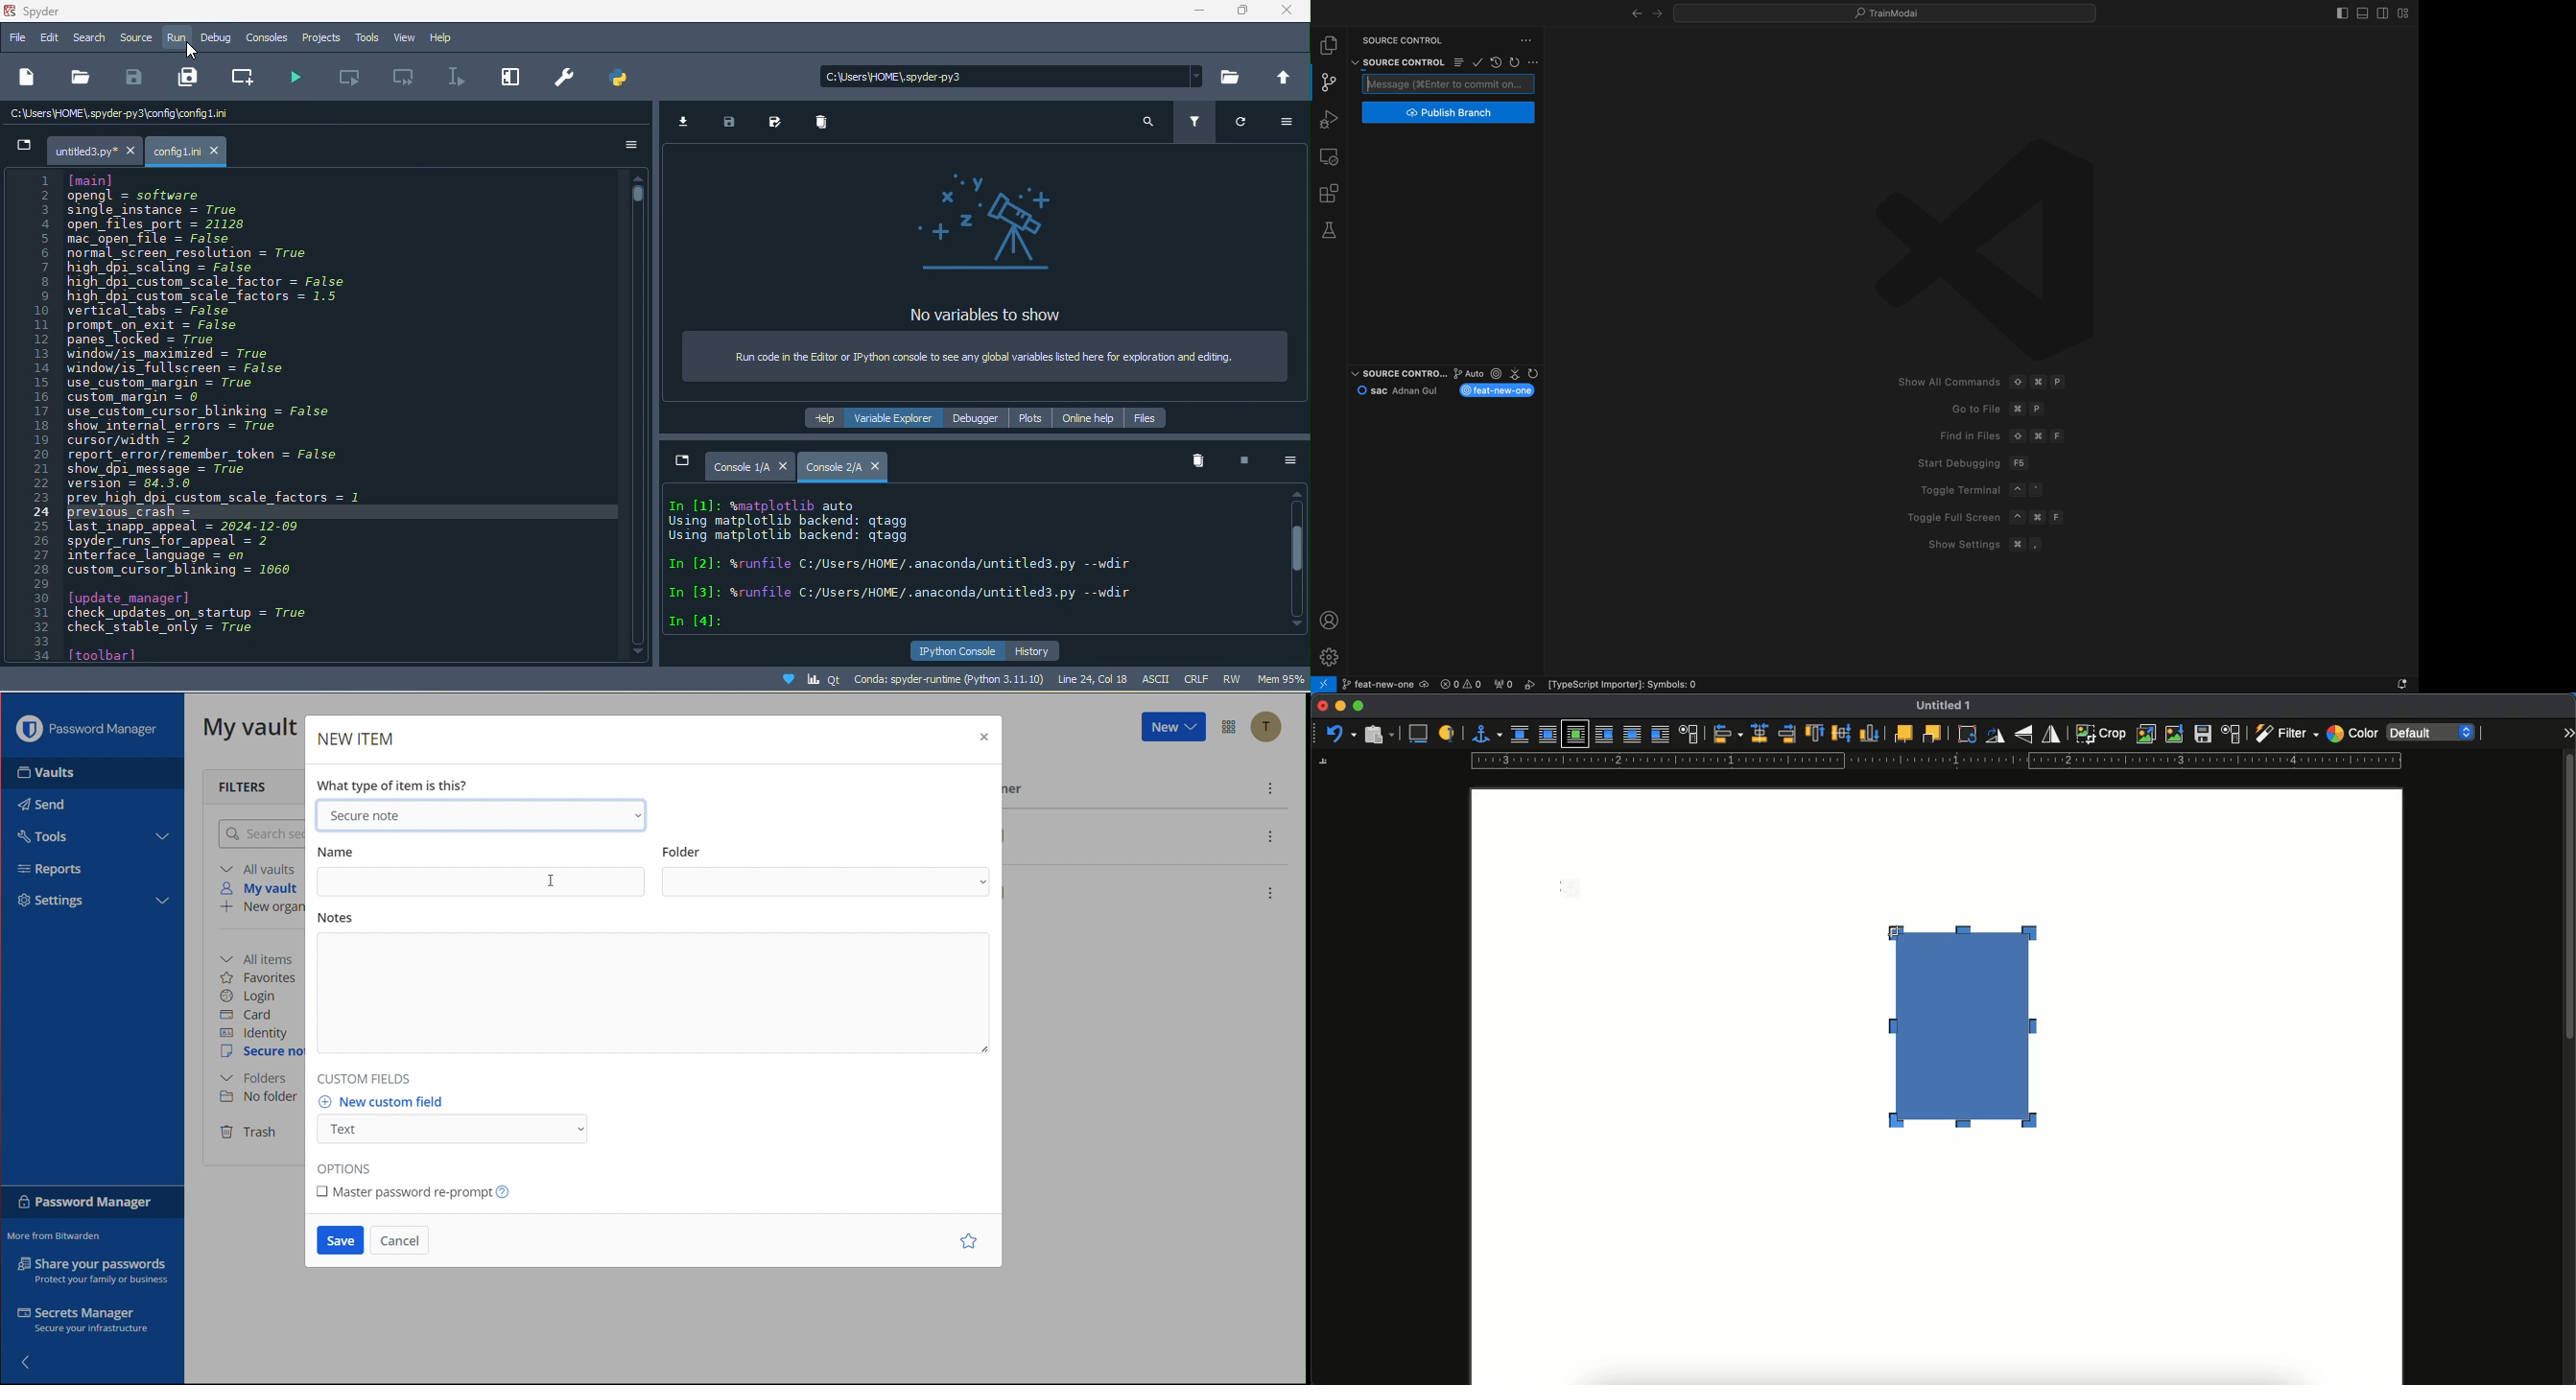  Describe the element at coordinates (1036, 653) in the screenshot. I see `history` at that location.